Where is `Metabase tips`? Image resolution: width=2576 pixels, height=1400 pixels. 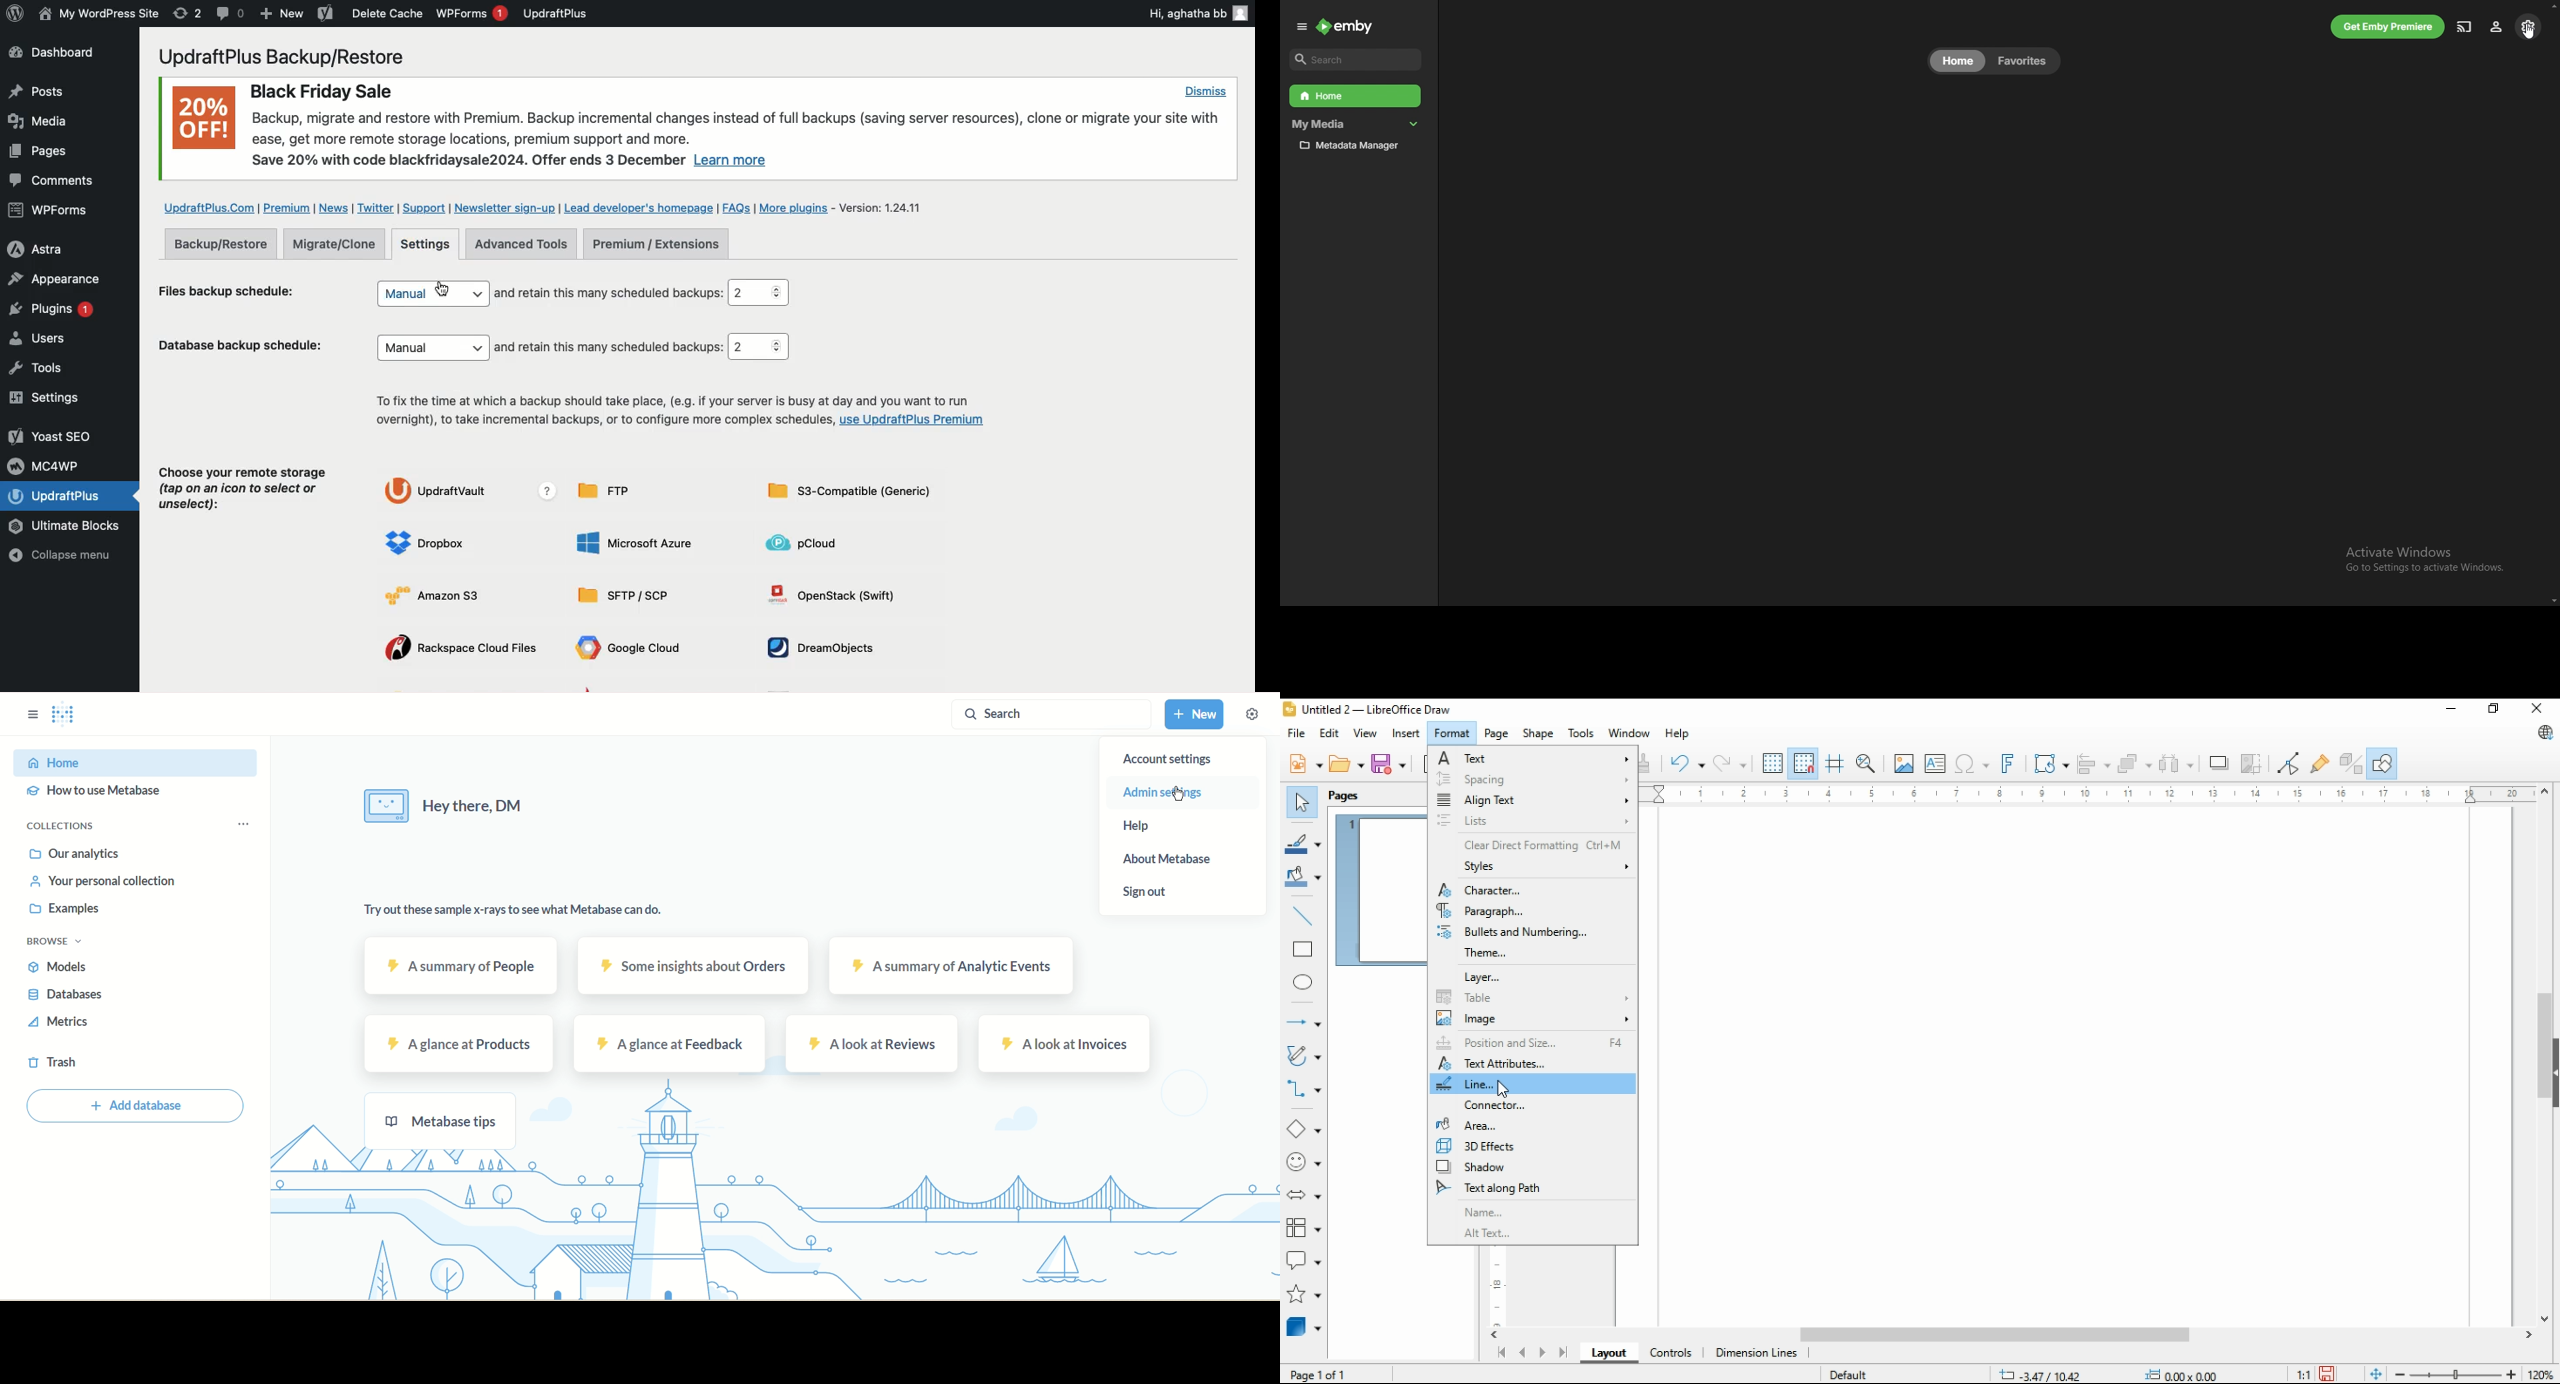
Metabase tips is located at coordinates (450, 1119).